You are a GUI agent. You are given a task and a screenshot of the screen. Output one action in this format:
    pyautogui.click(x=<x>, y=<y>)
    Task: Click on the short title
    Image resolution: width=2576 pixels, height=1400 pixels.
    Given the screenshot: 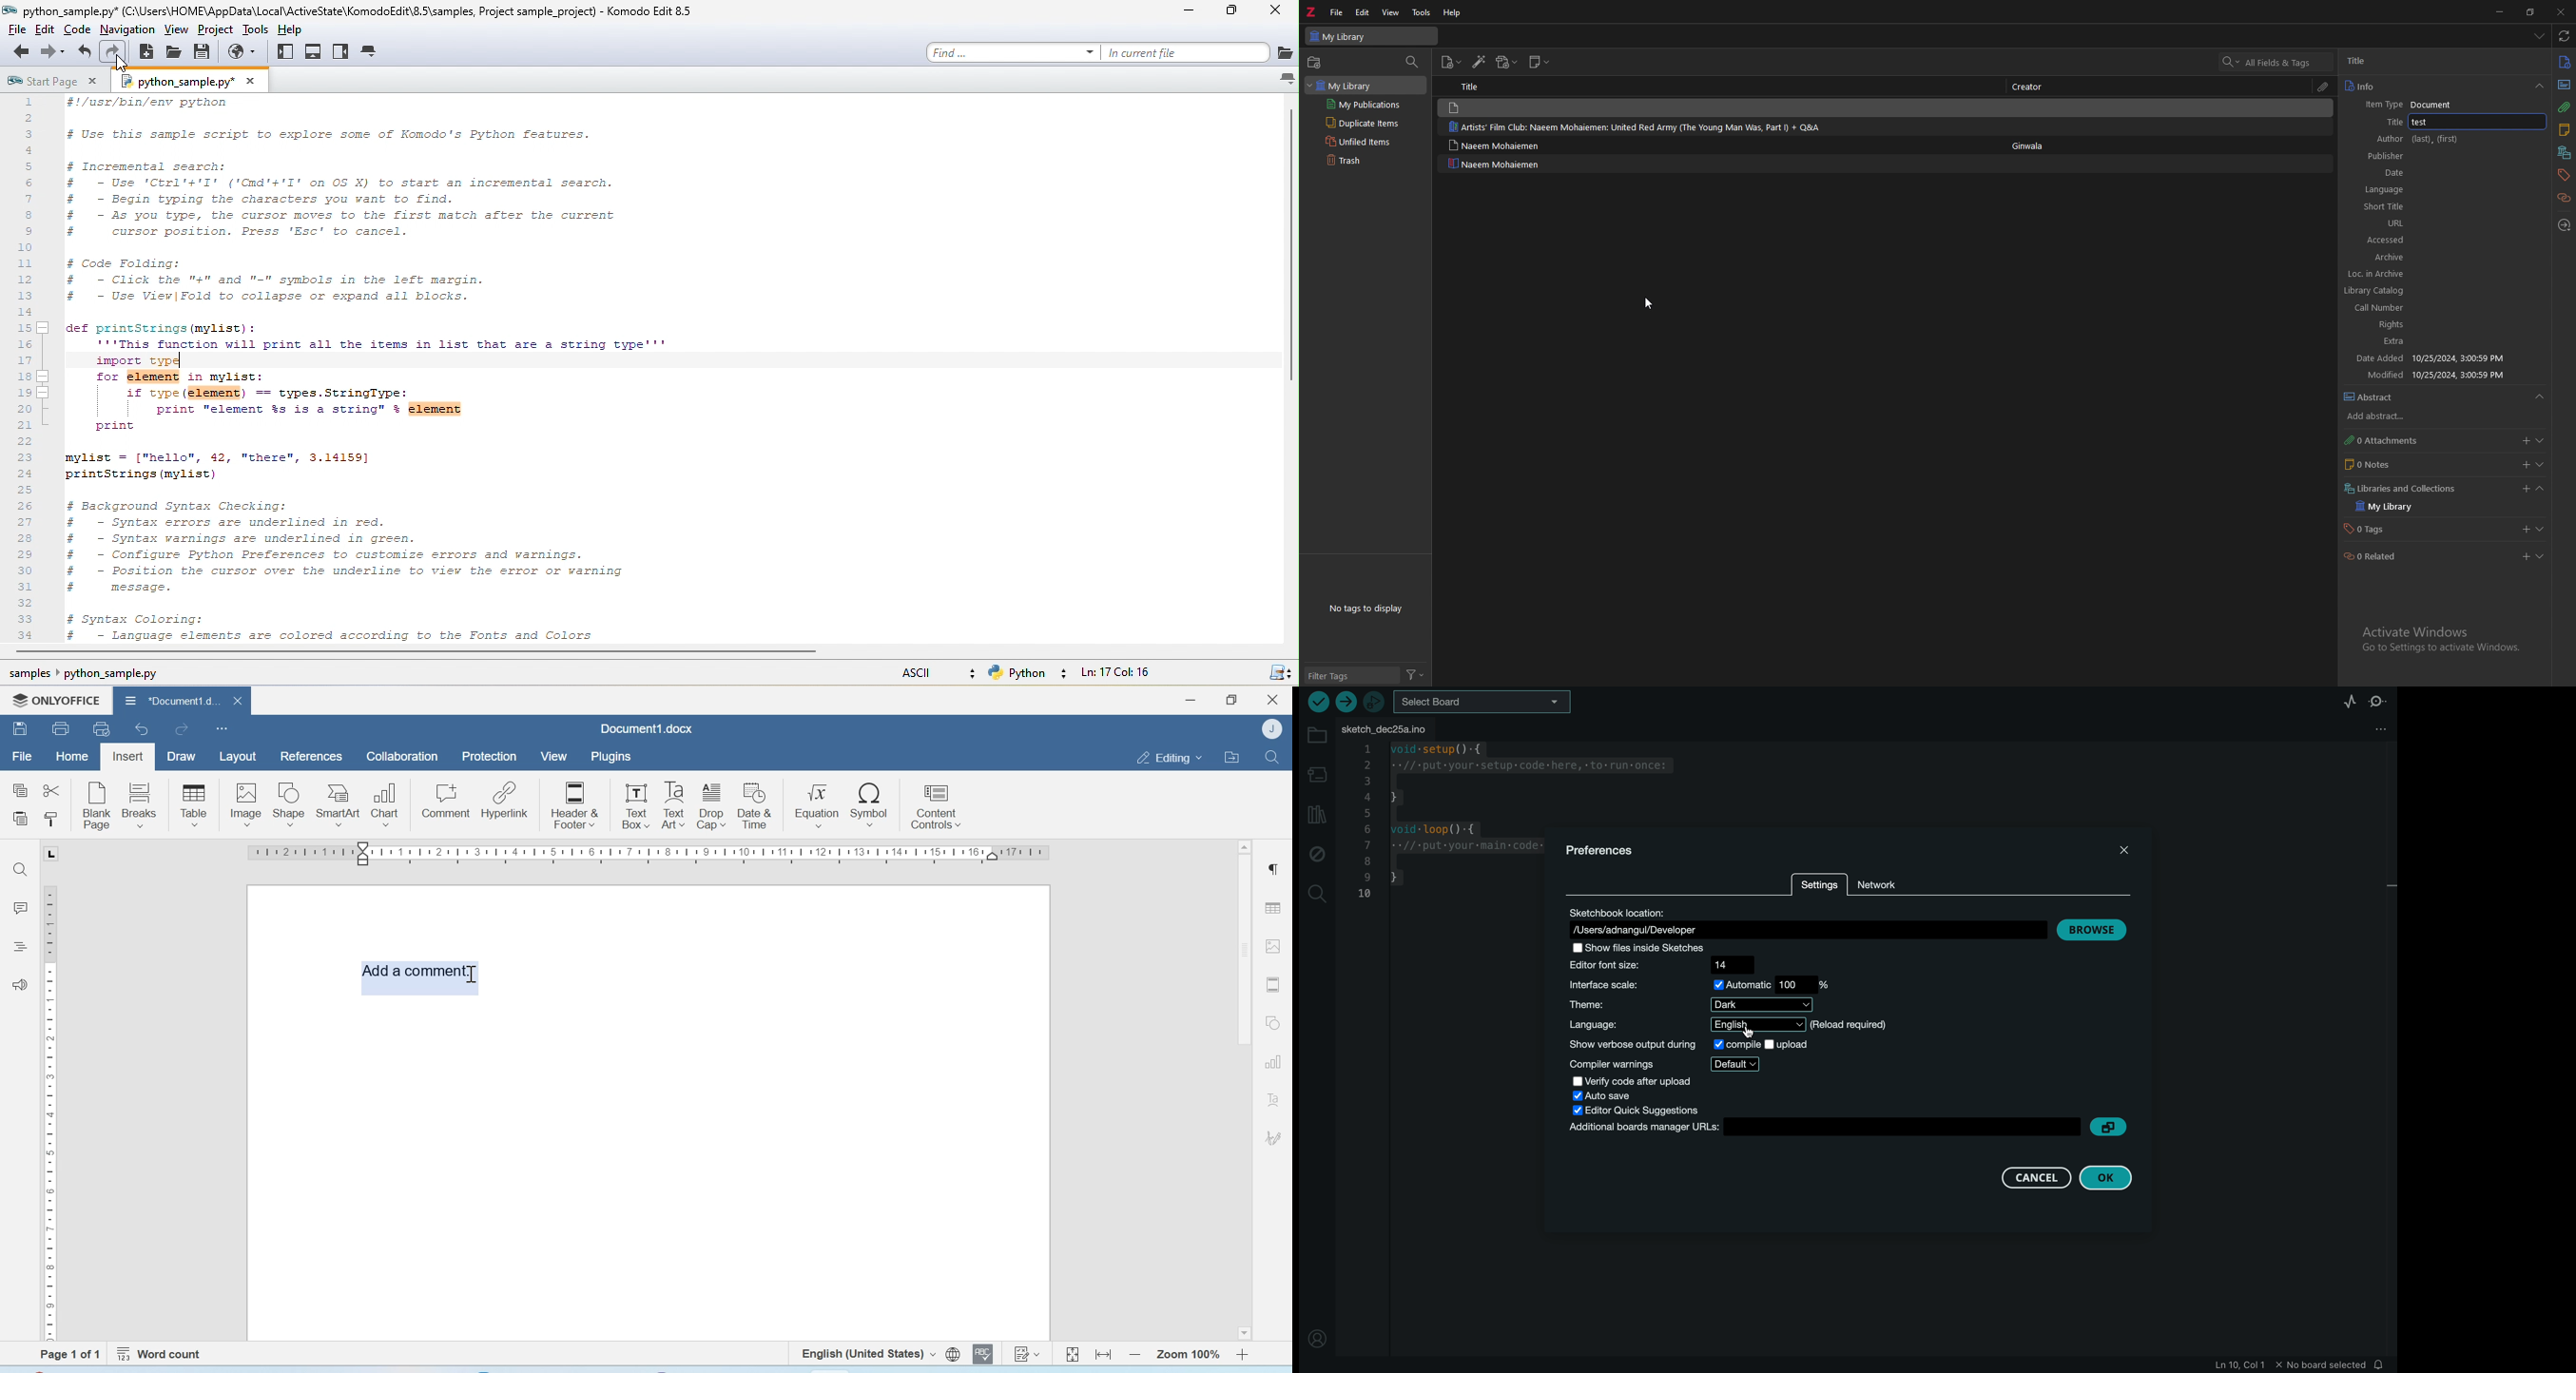 What is the action you would take?
    pyautogui.click(x=2381, y=341)
    